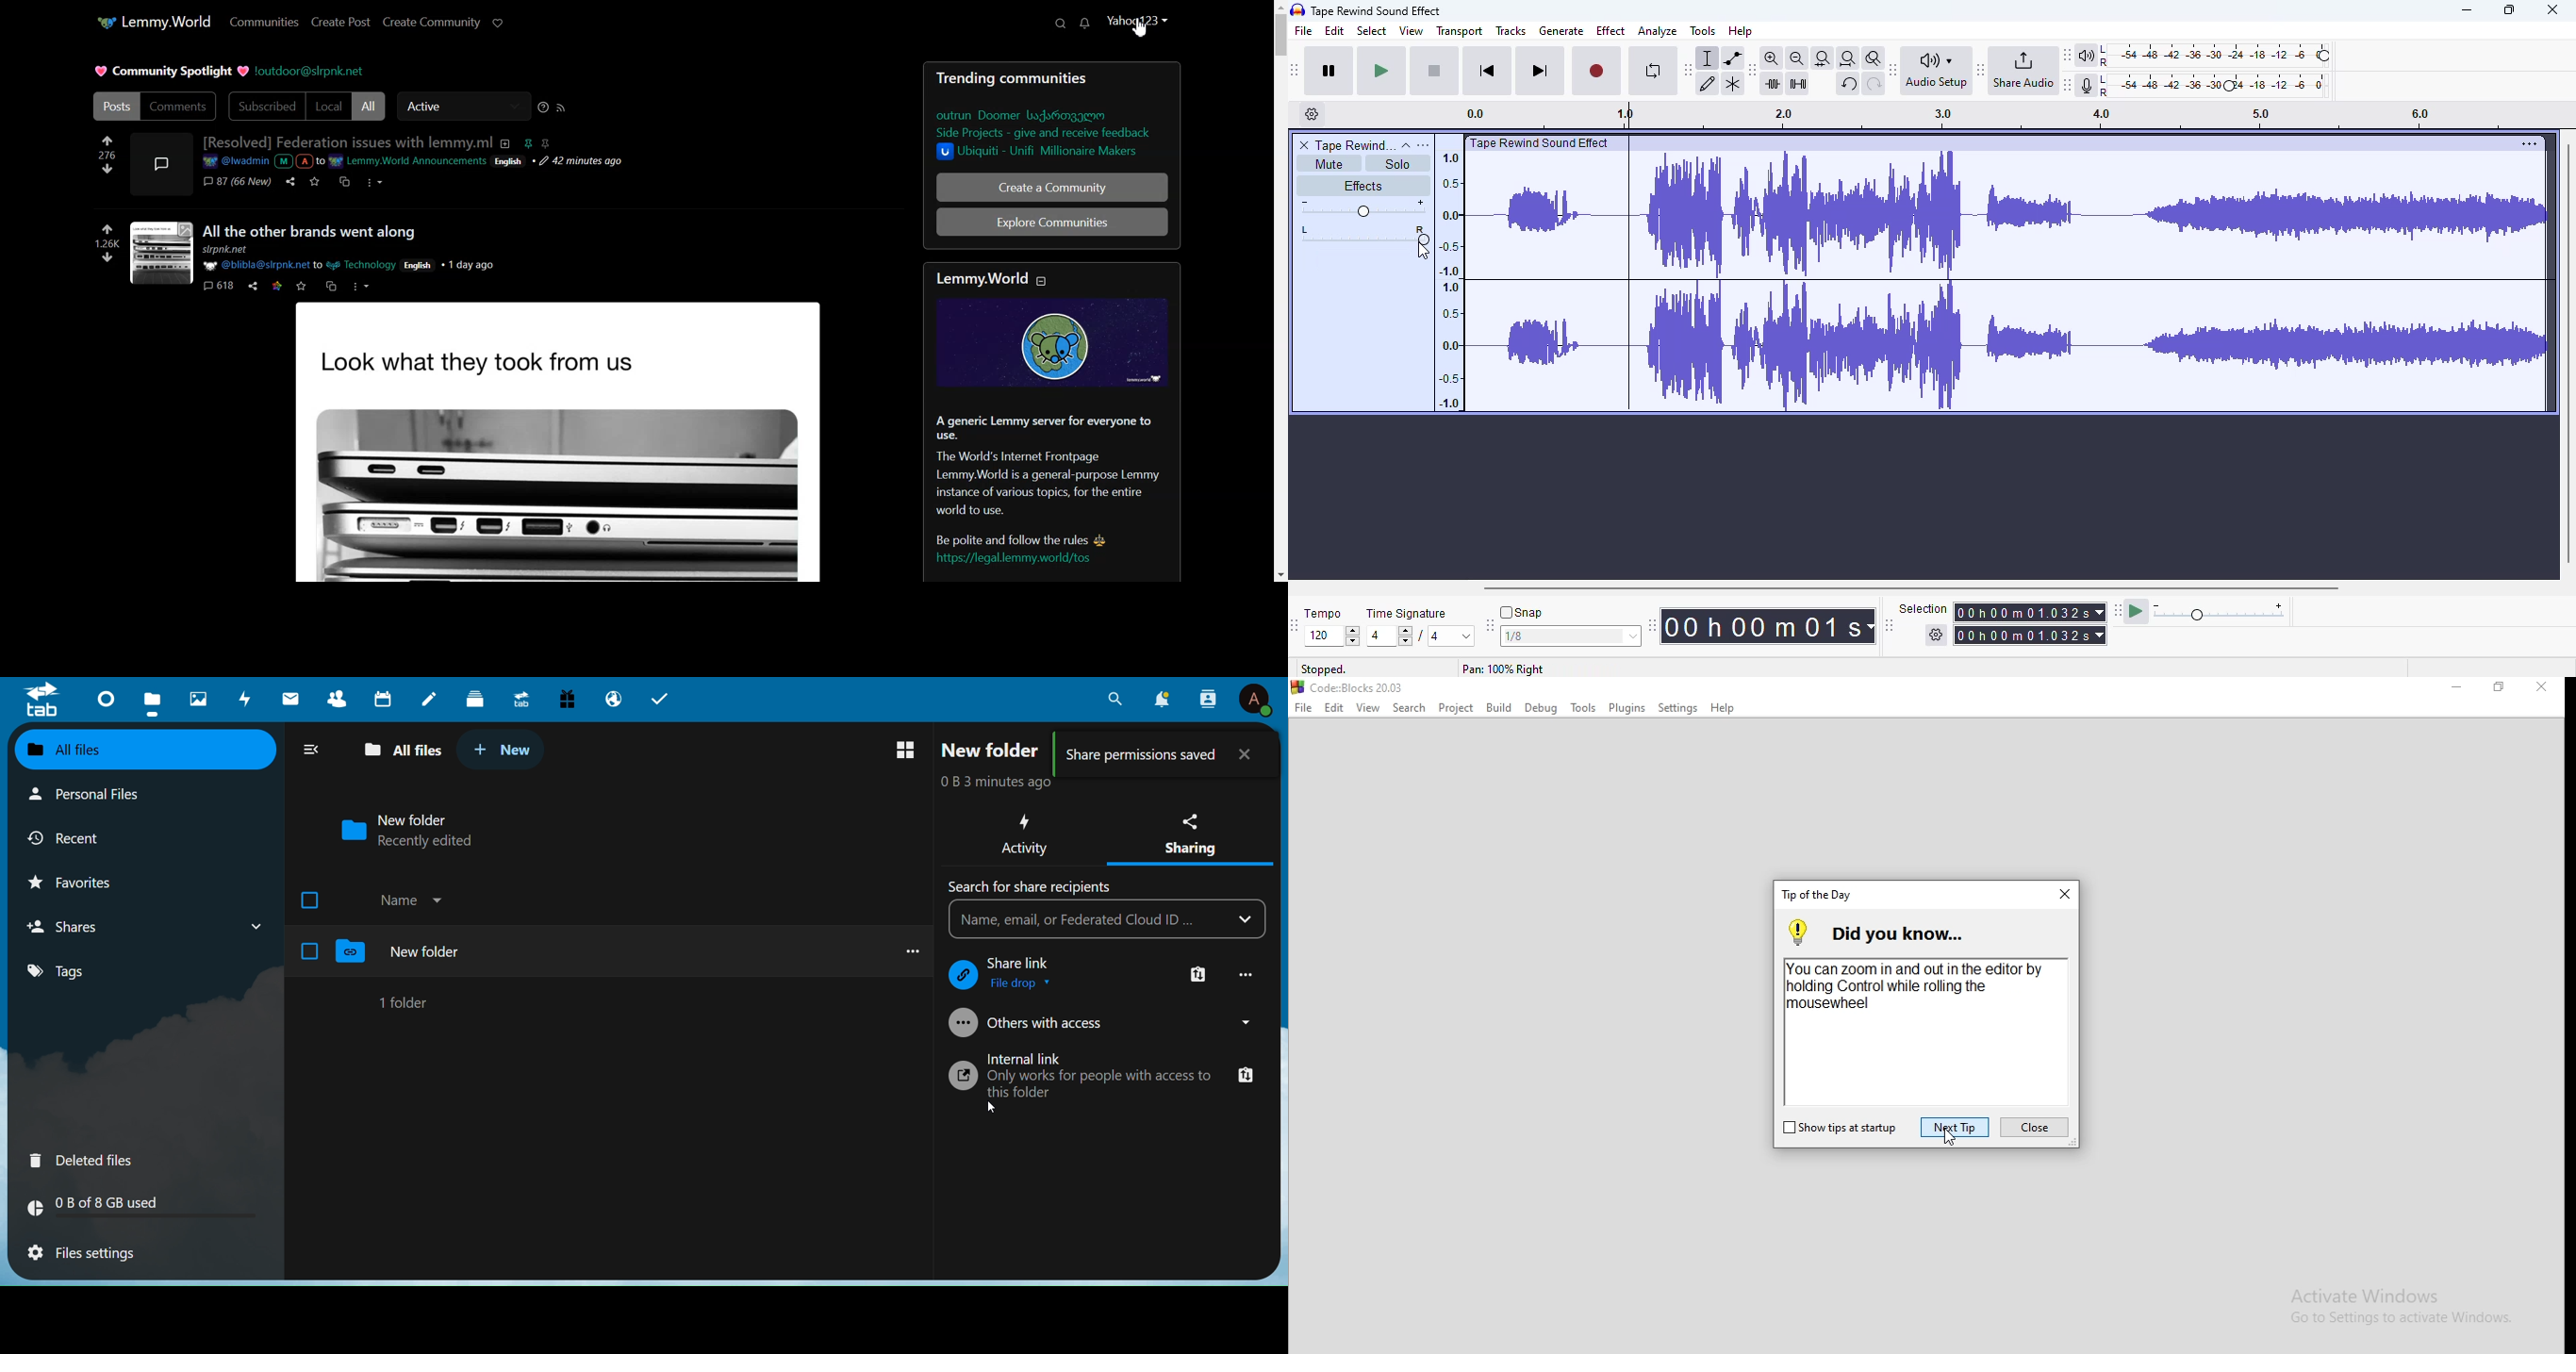 Image resolution: width=2576 pixels, height=1372 pixels. What do you see at coordinates (1561, 31) in the screenshot?
I see `generate` at bounding box center [1561, 31].